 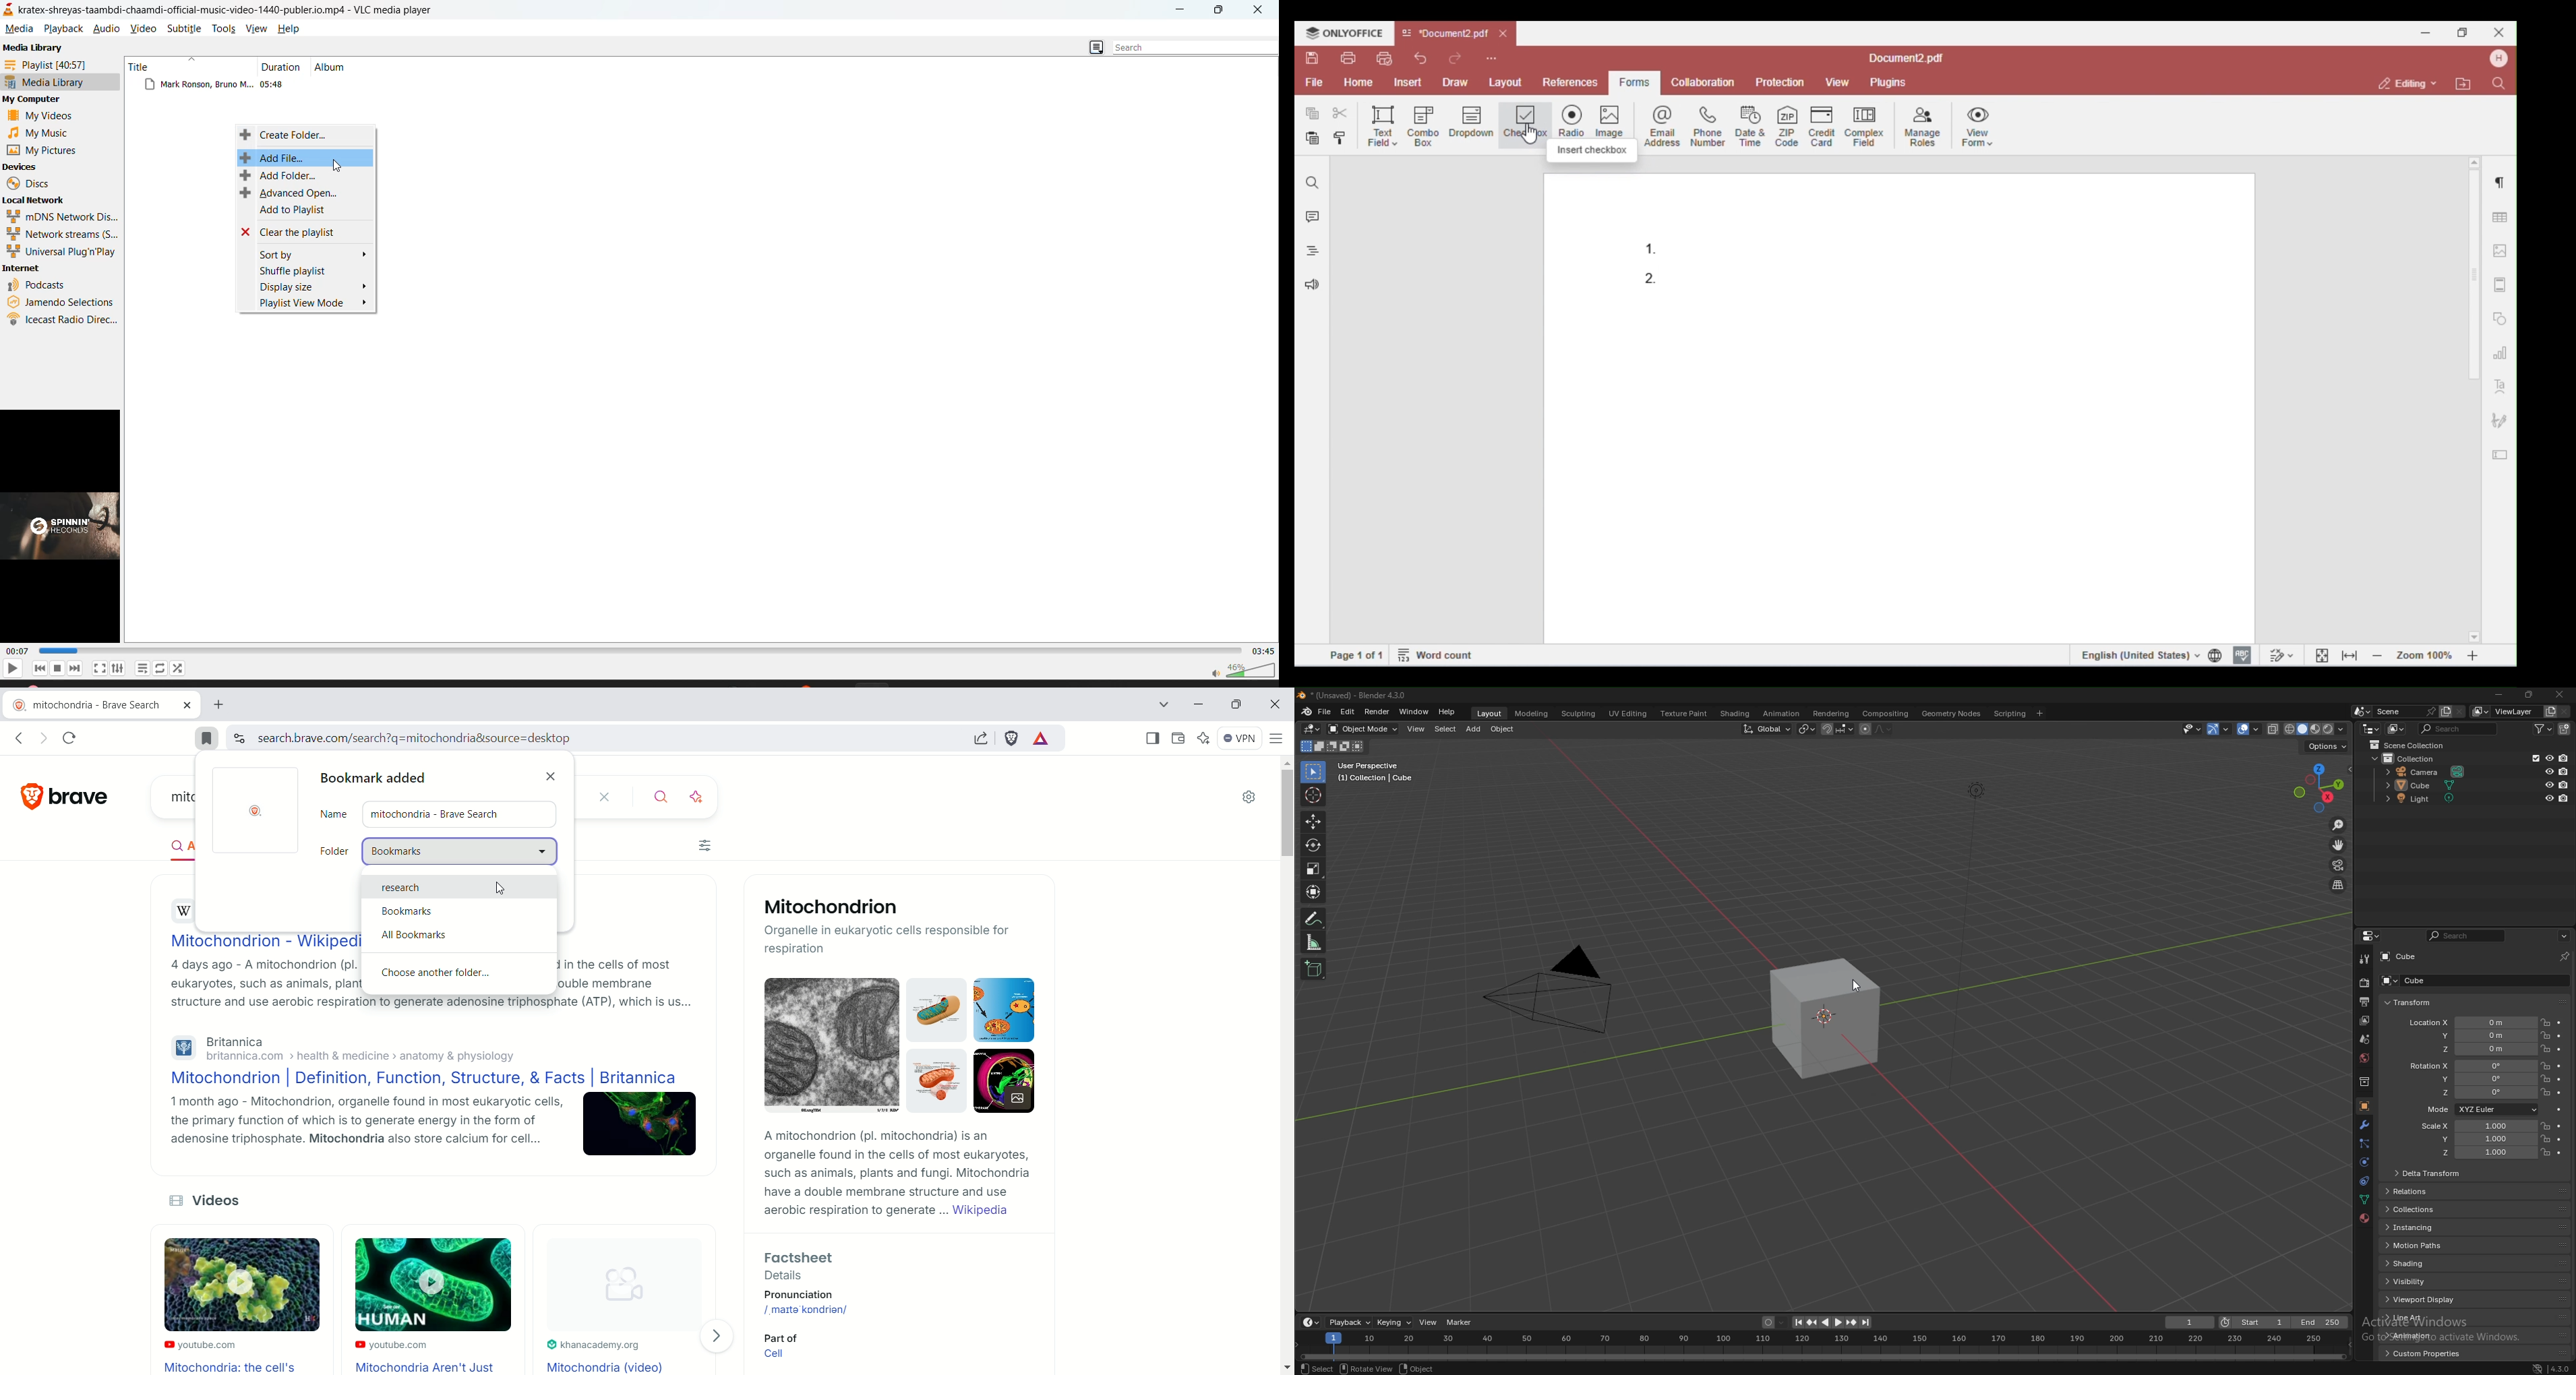 What do you see at coordinates (431, 1367) in the screenshot?
I see `Mitochondria Aren't Just` at bounding box center [431, 1367].